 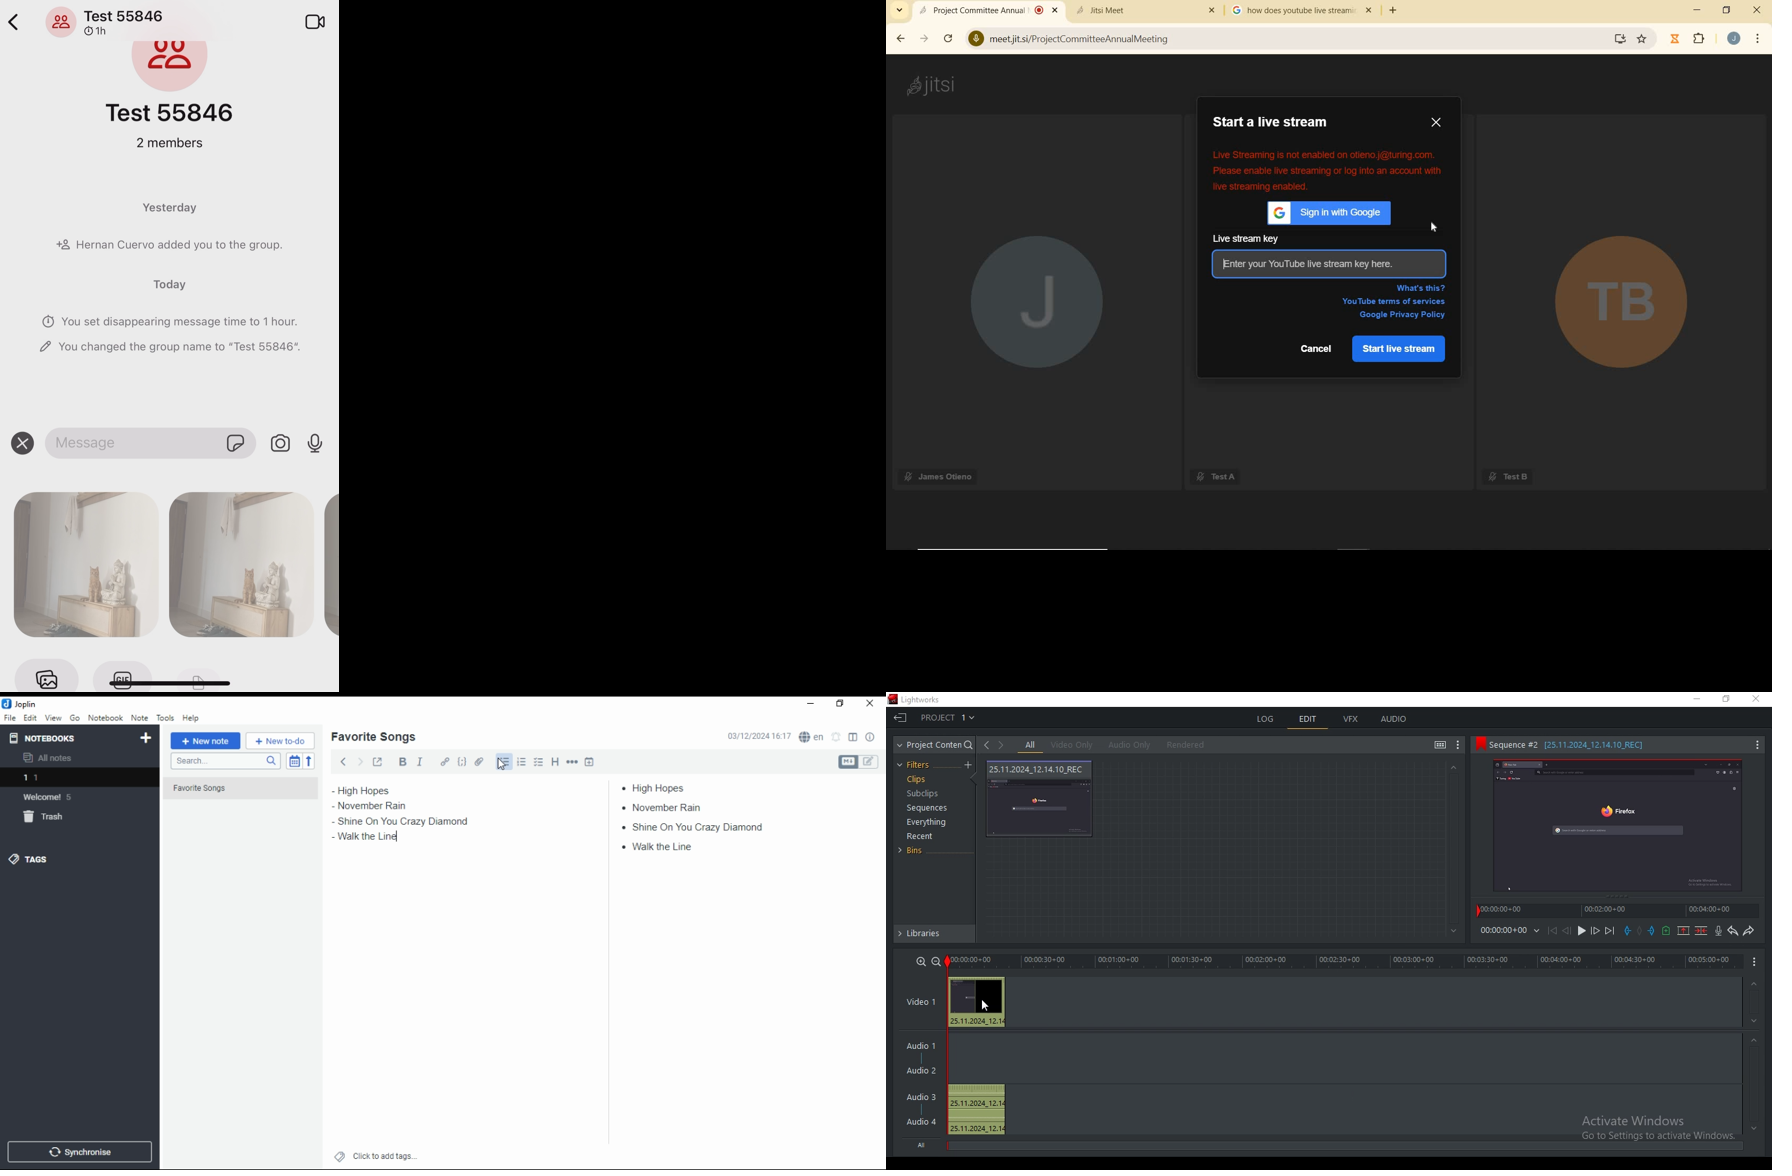 What do you see at coordinates (1075, 745) in the screenshot?
I see `video only` at bounding box center [1075, 745].